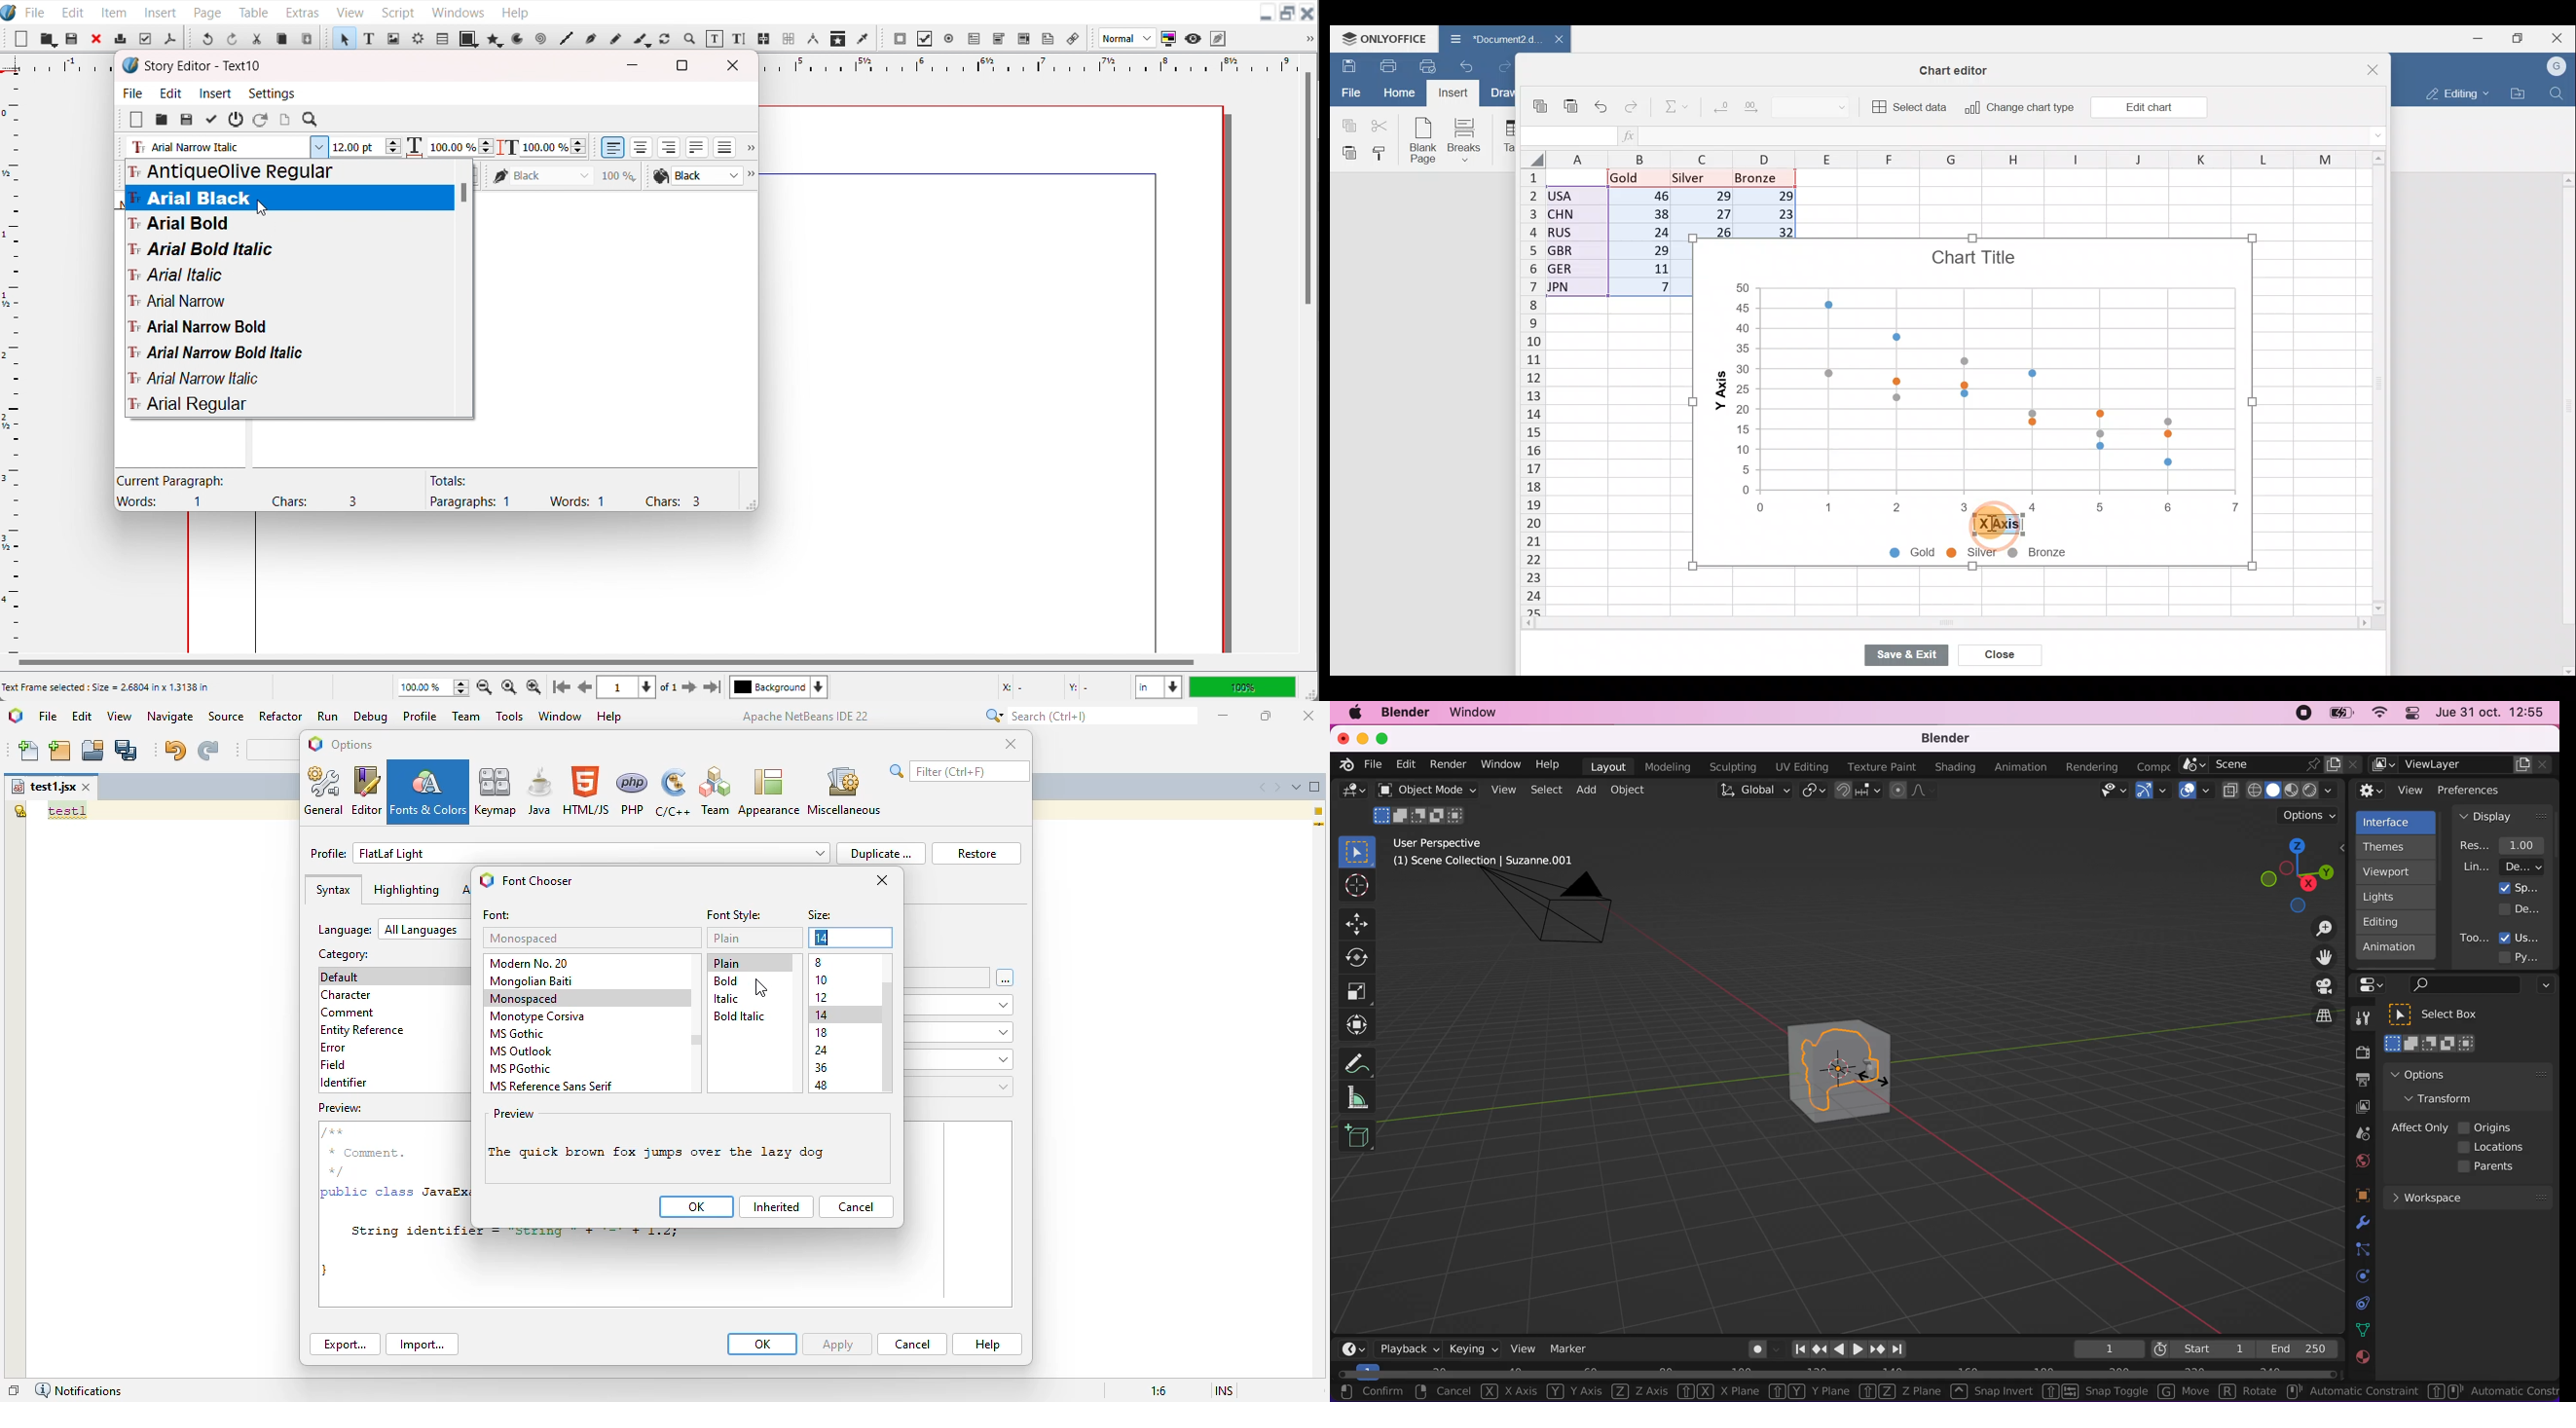 This screenshot has height=1428, width=2576. What do you see at coordinates (1267, 716) in the screenshot?
I see `maximize` at bounding box center [1267, 716].